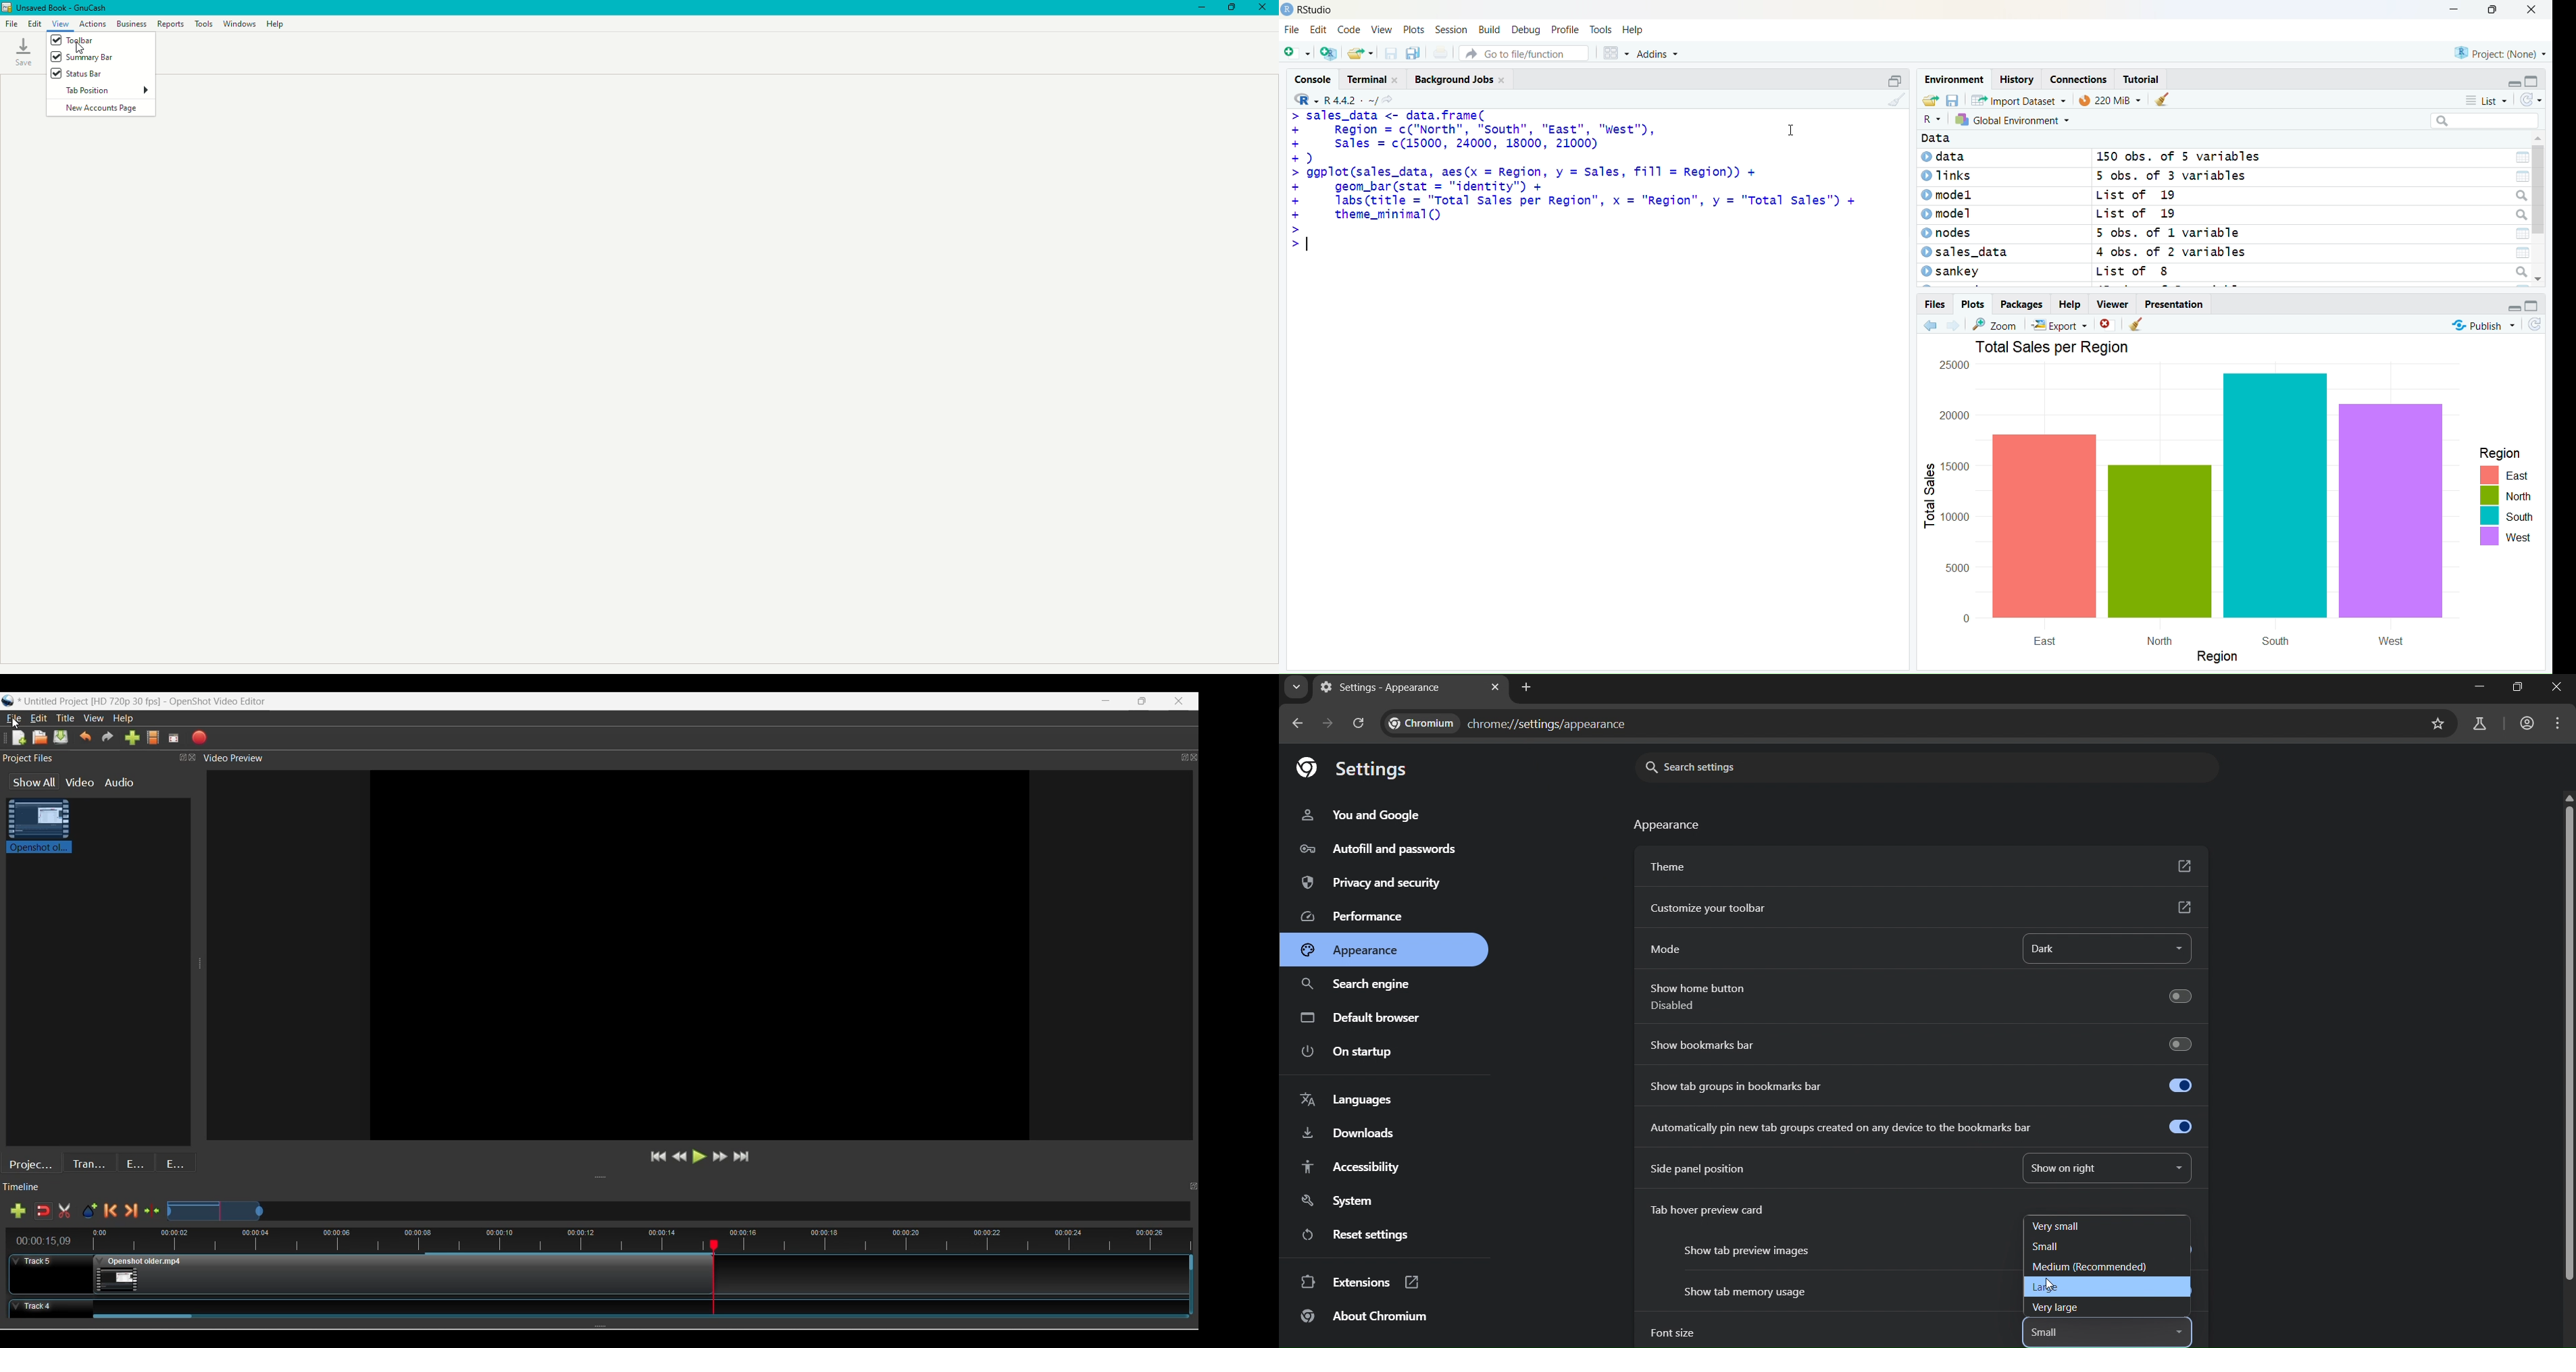 The height and width of the screenshot is (1372, 2576). Describe the element at coordinates (2513, 83) in the screenshot. I see `minimise` at that location.